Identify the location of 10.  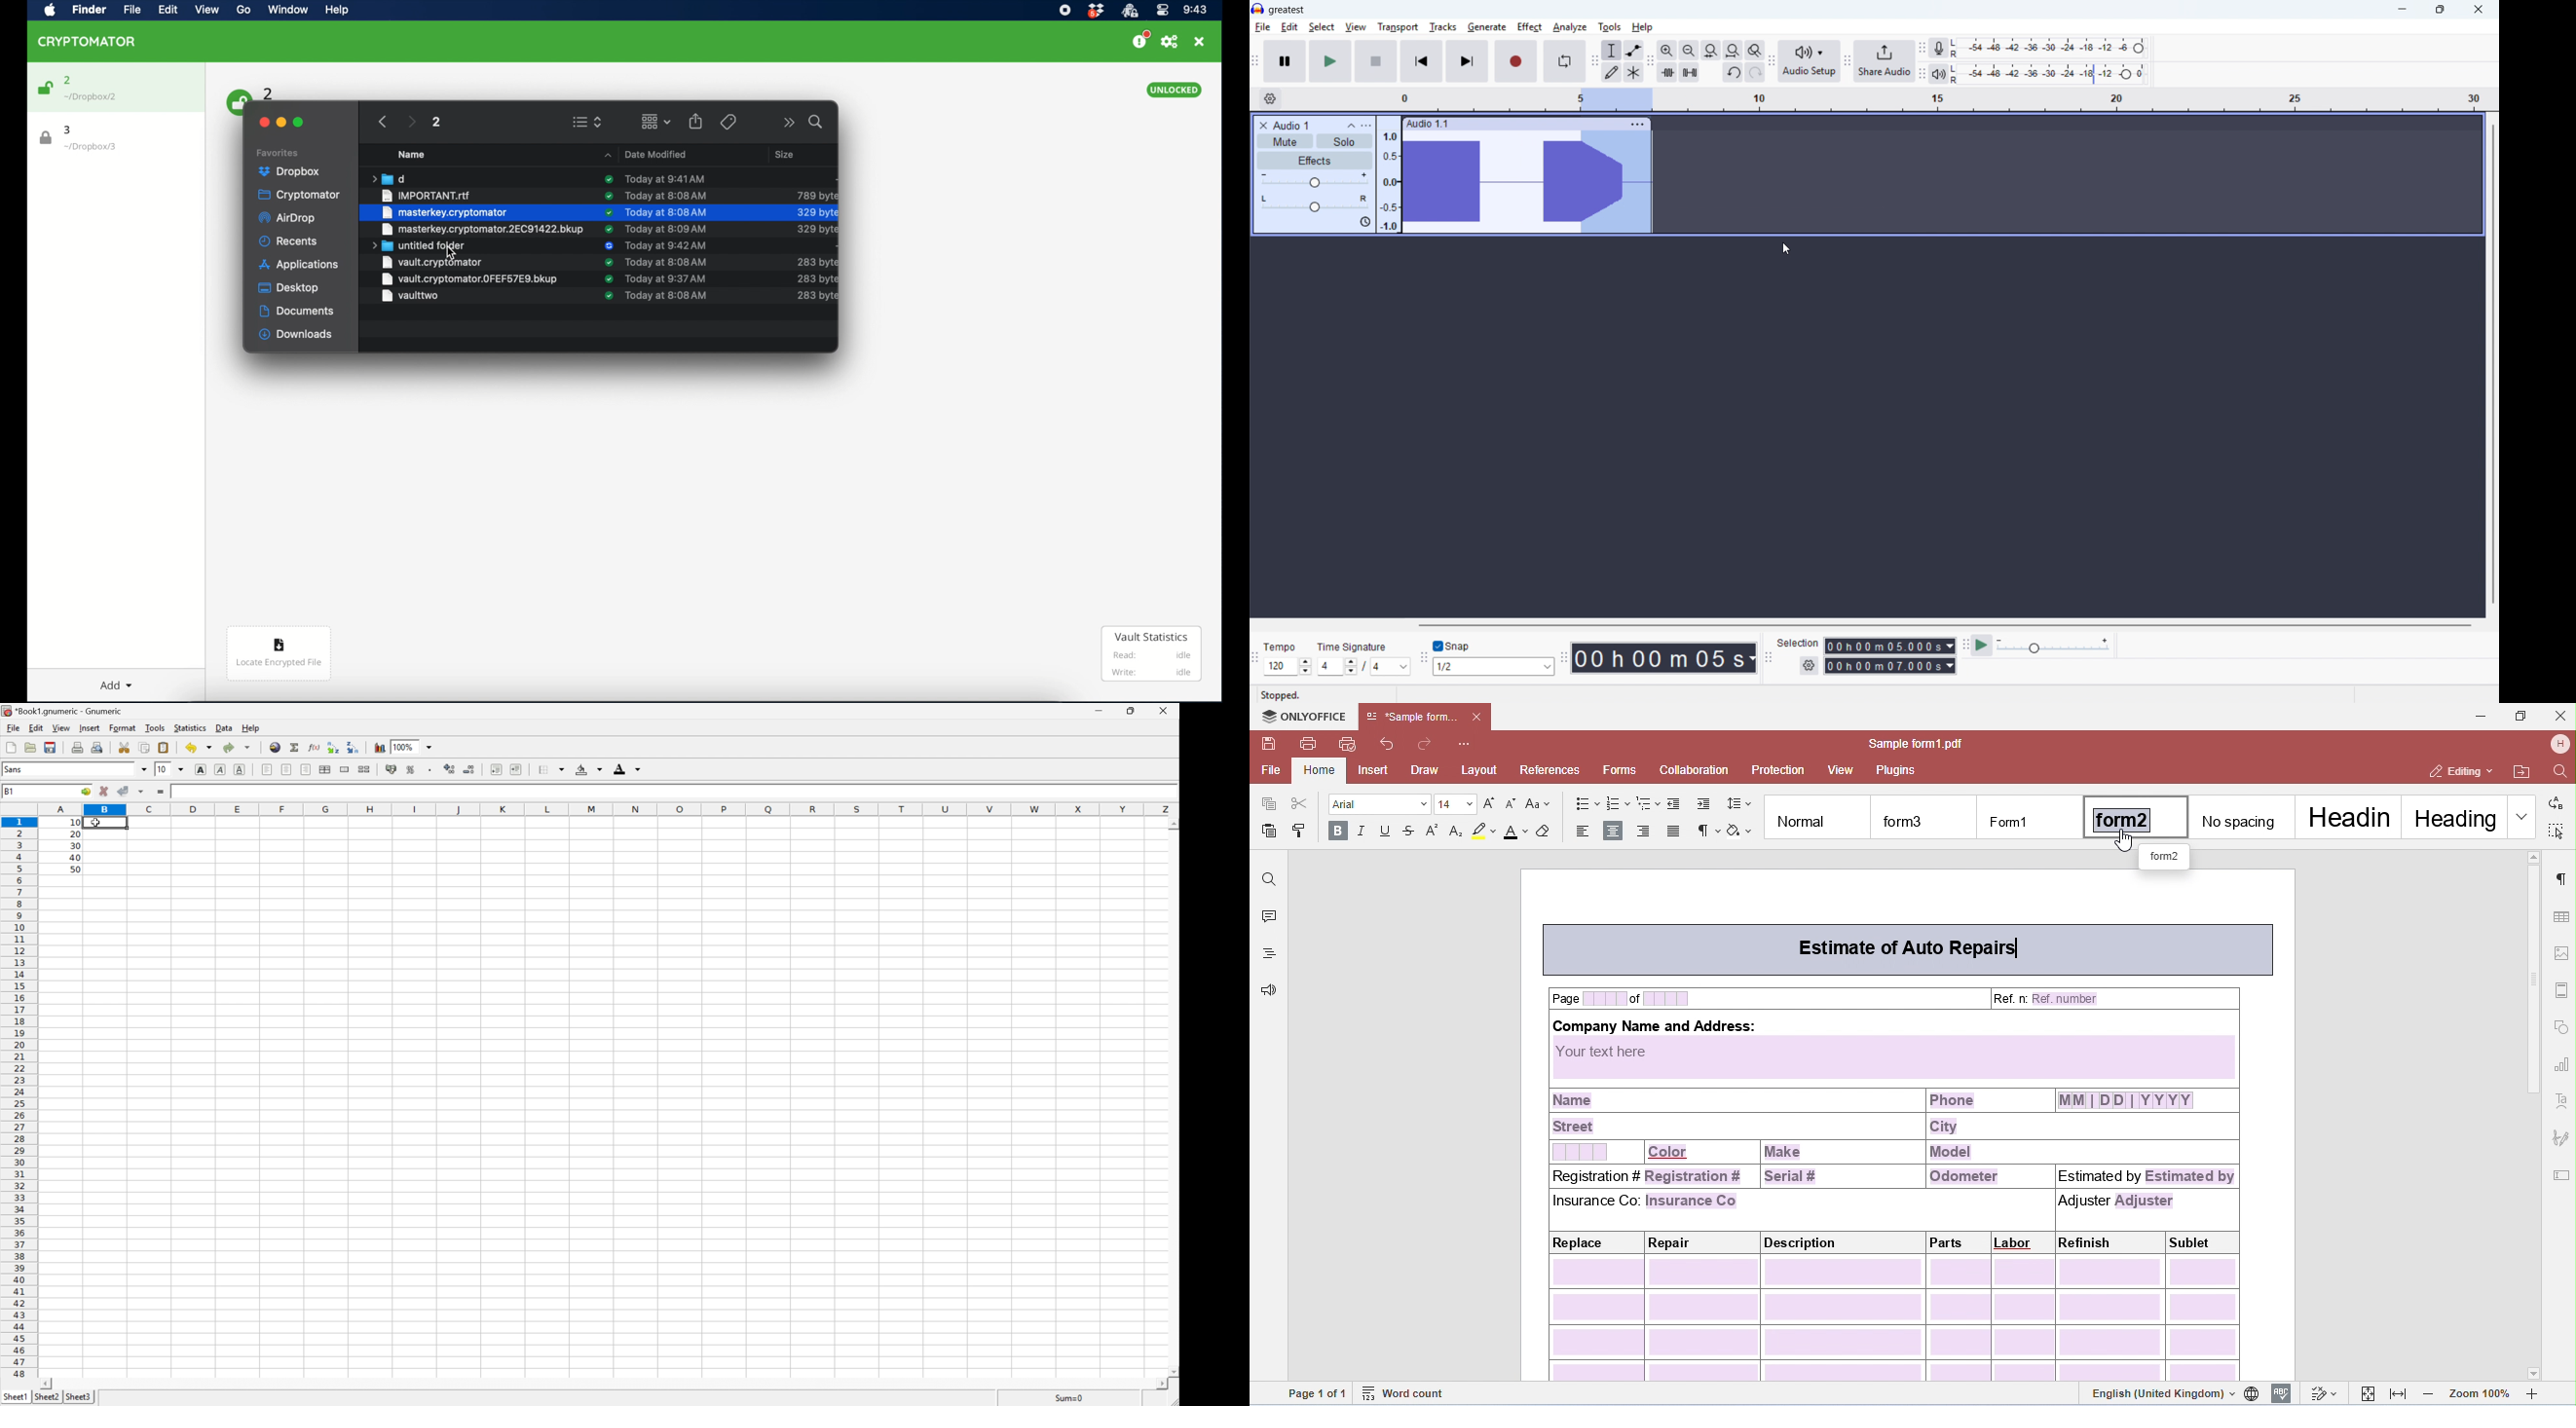
(162, 769).